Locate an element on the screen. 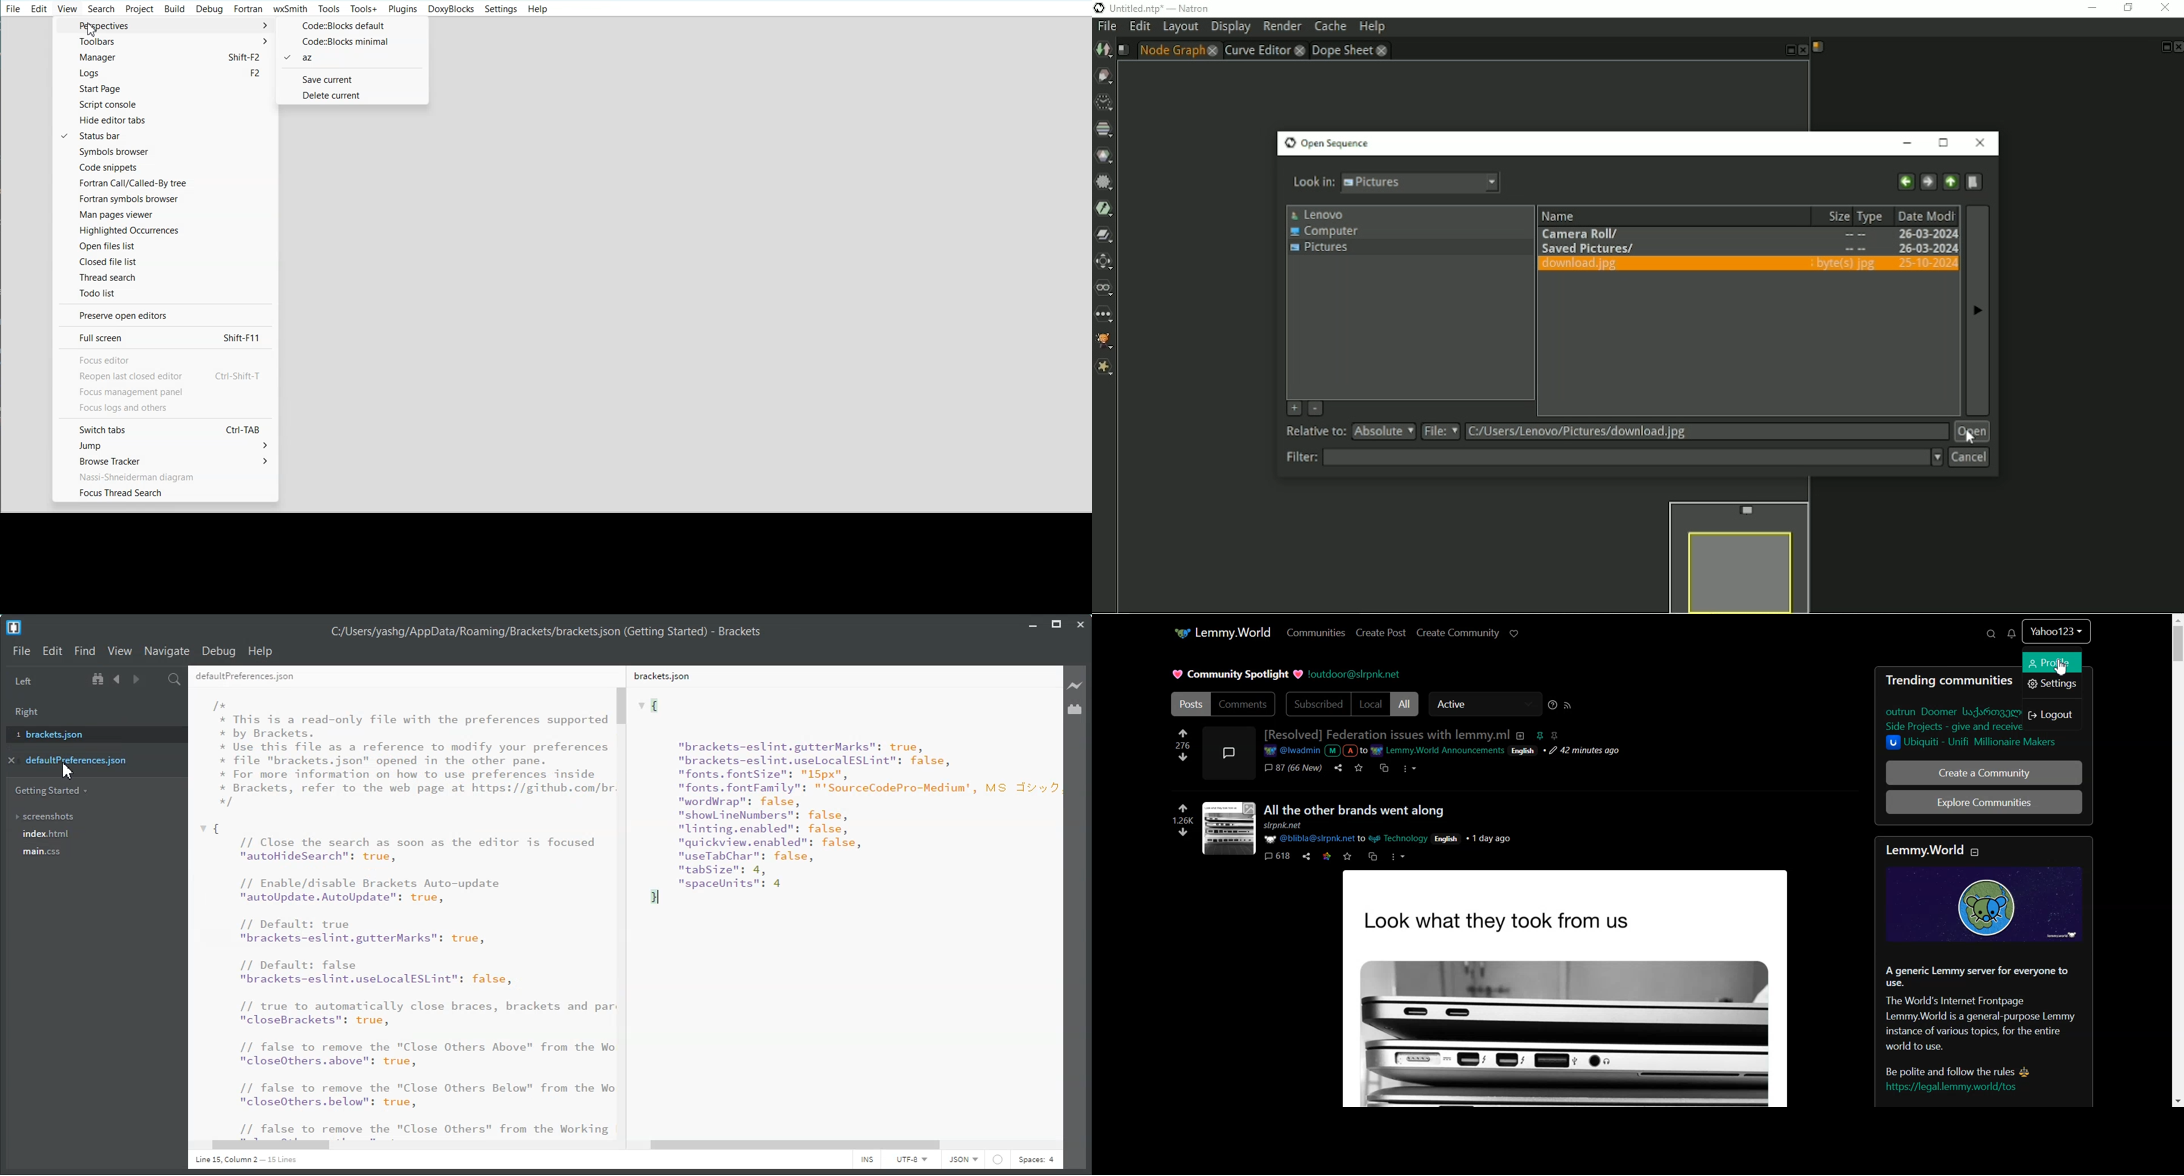  save is located at coordinates (1359, 768).